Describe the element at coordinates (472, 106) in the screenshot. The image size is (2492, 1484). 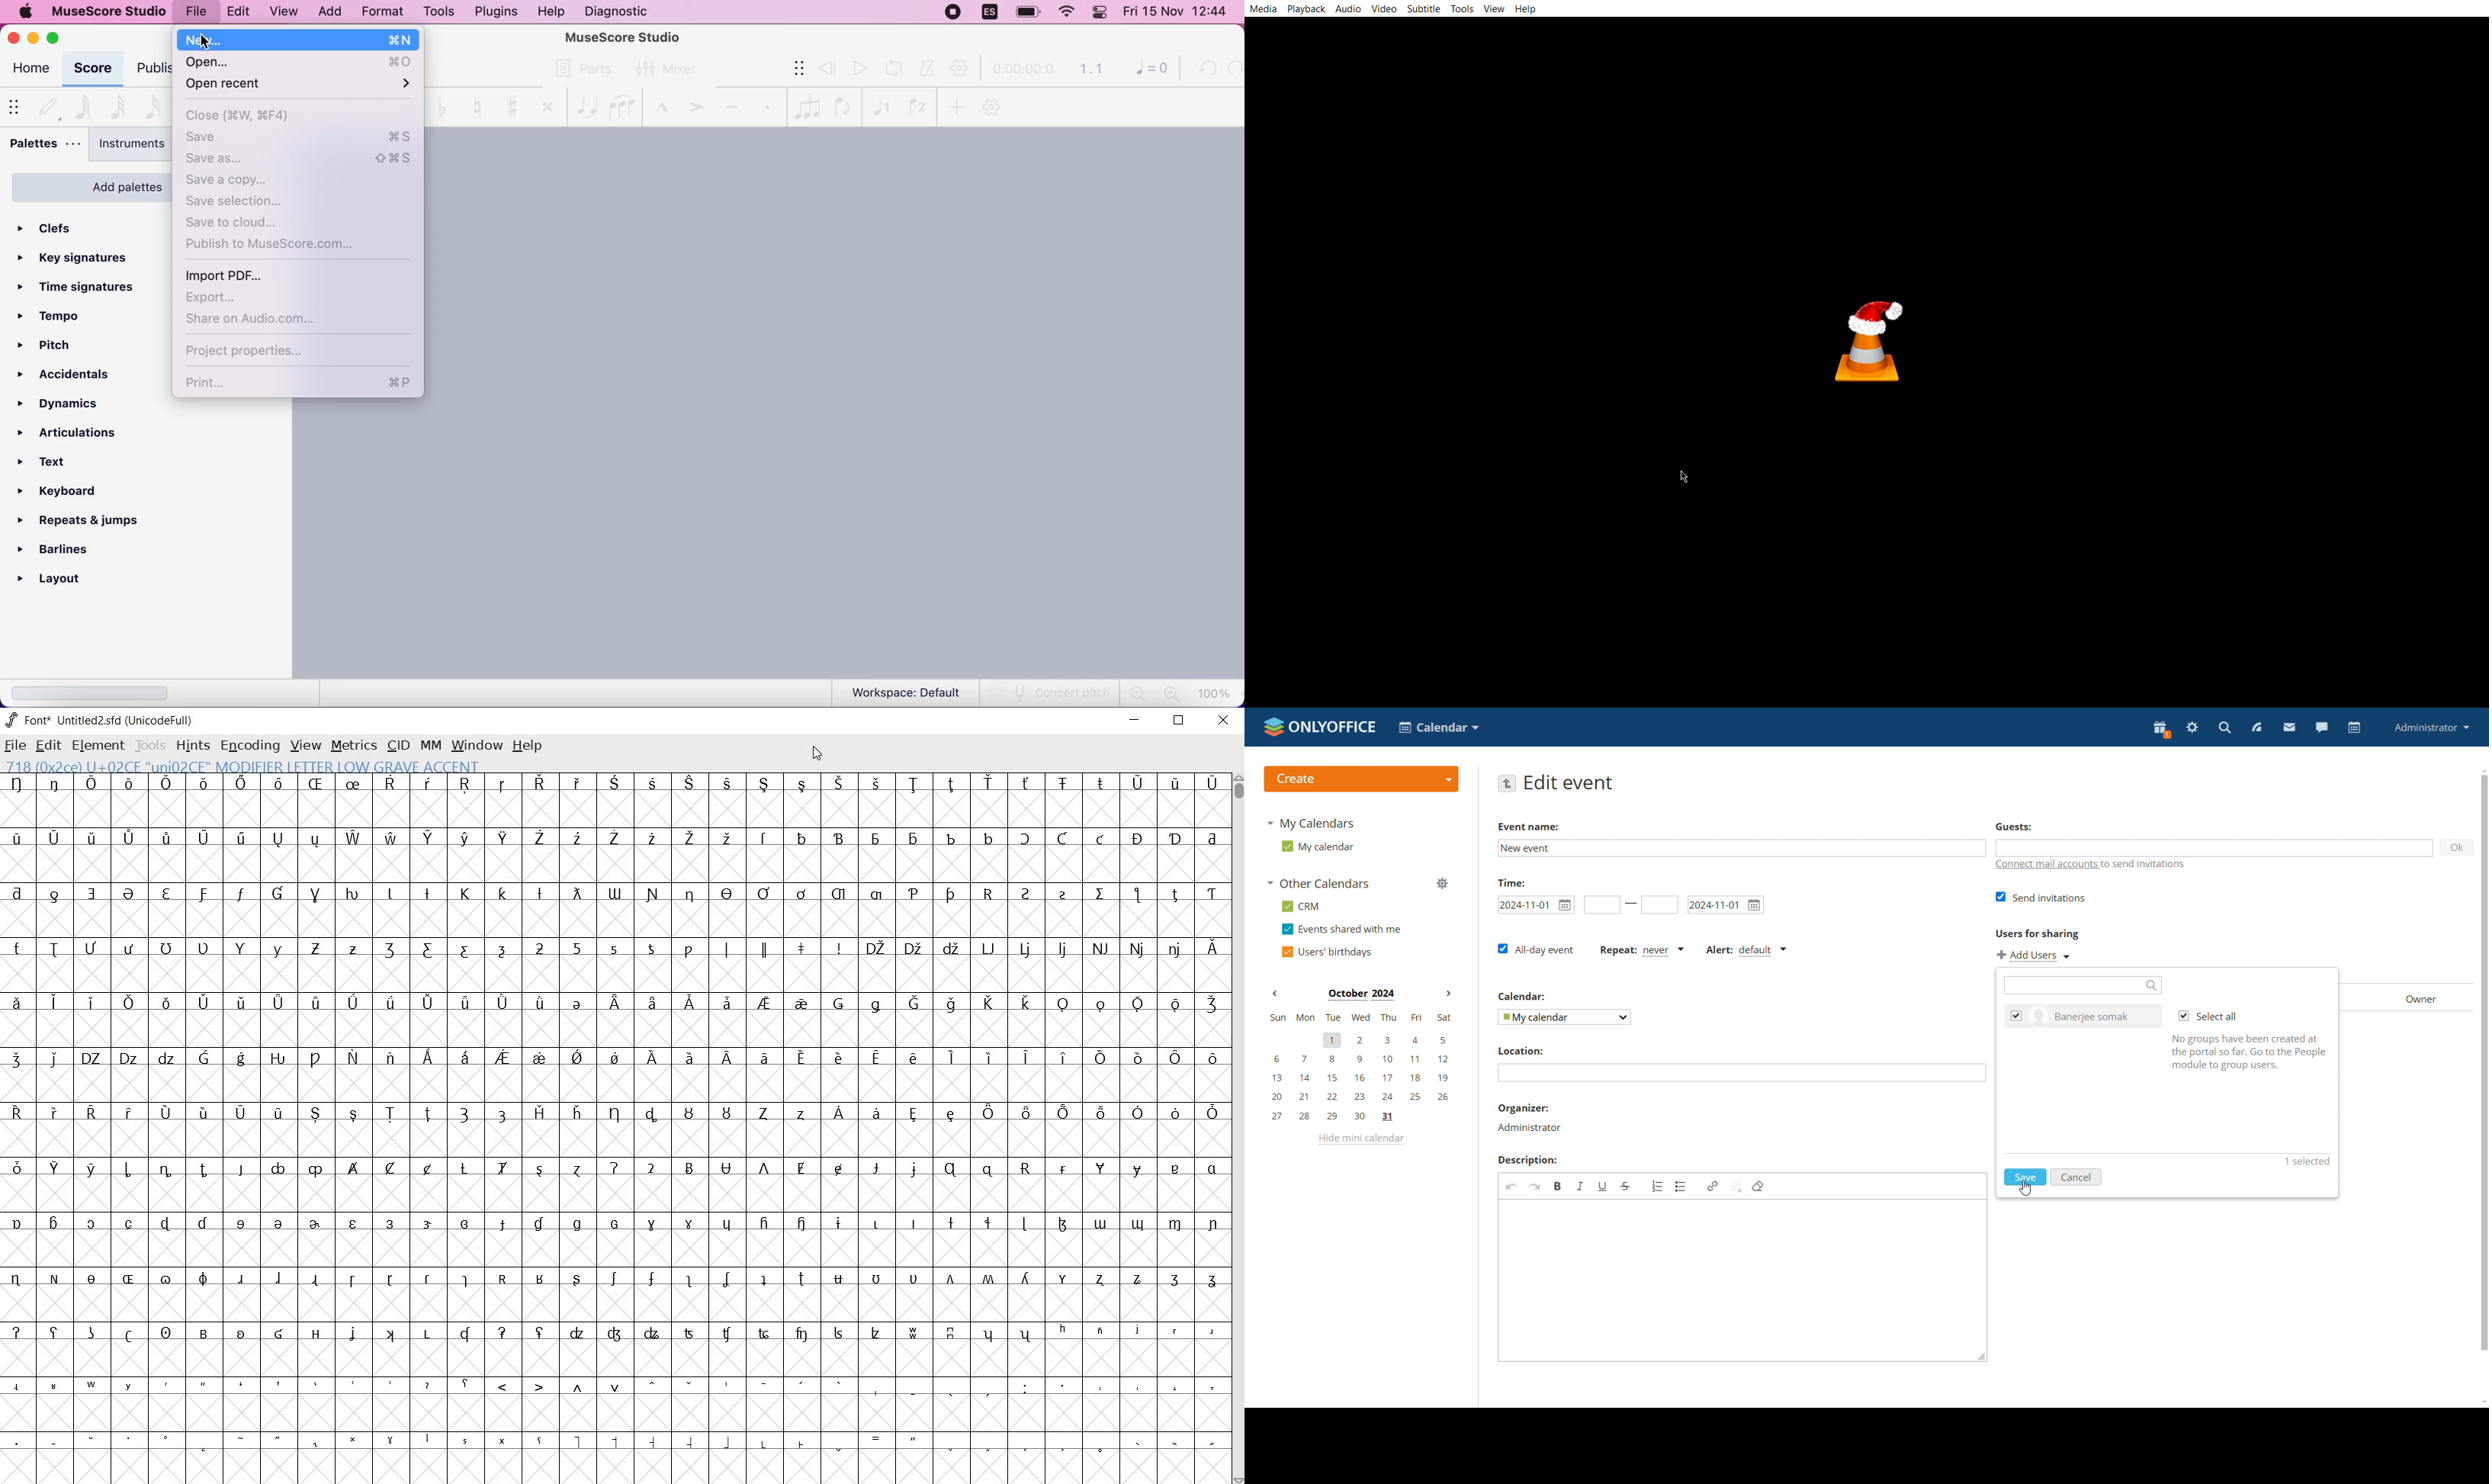
I see `toggle natural` at that location.